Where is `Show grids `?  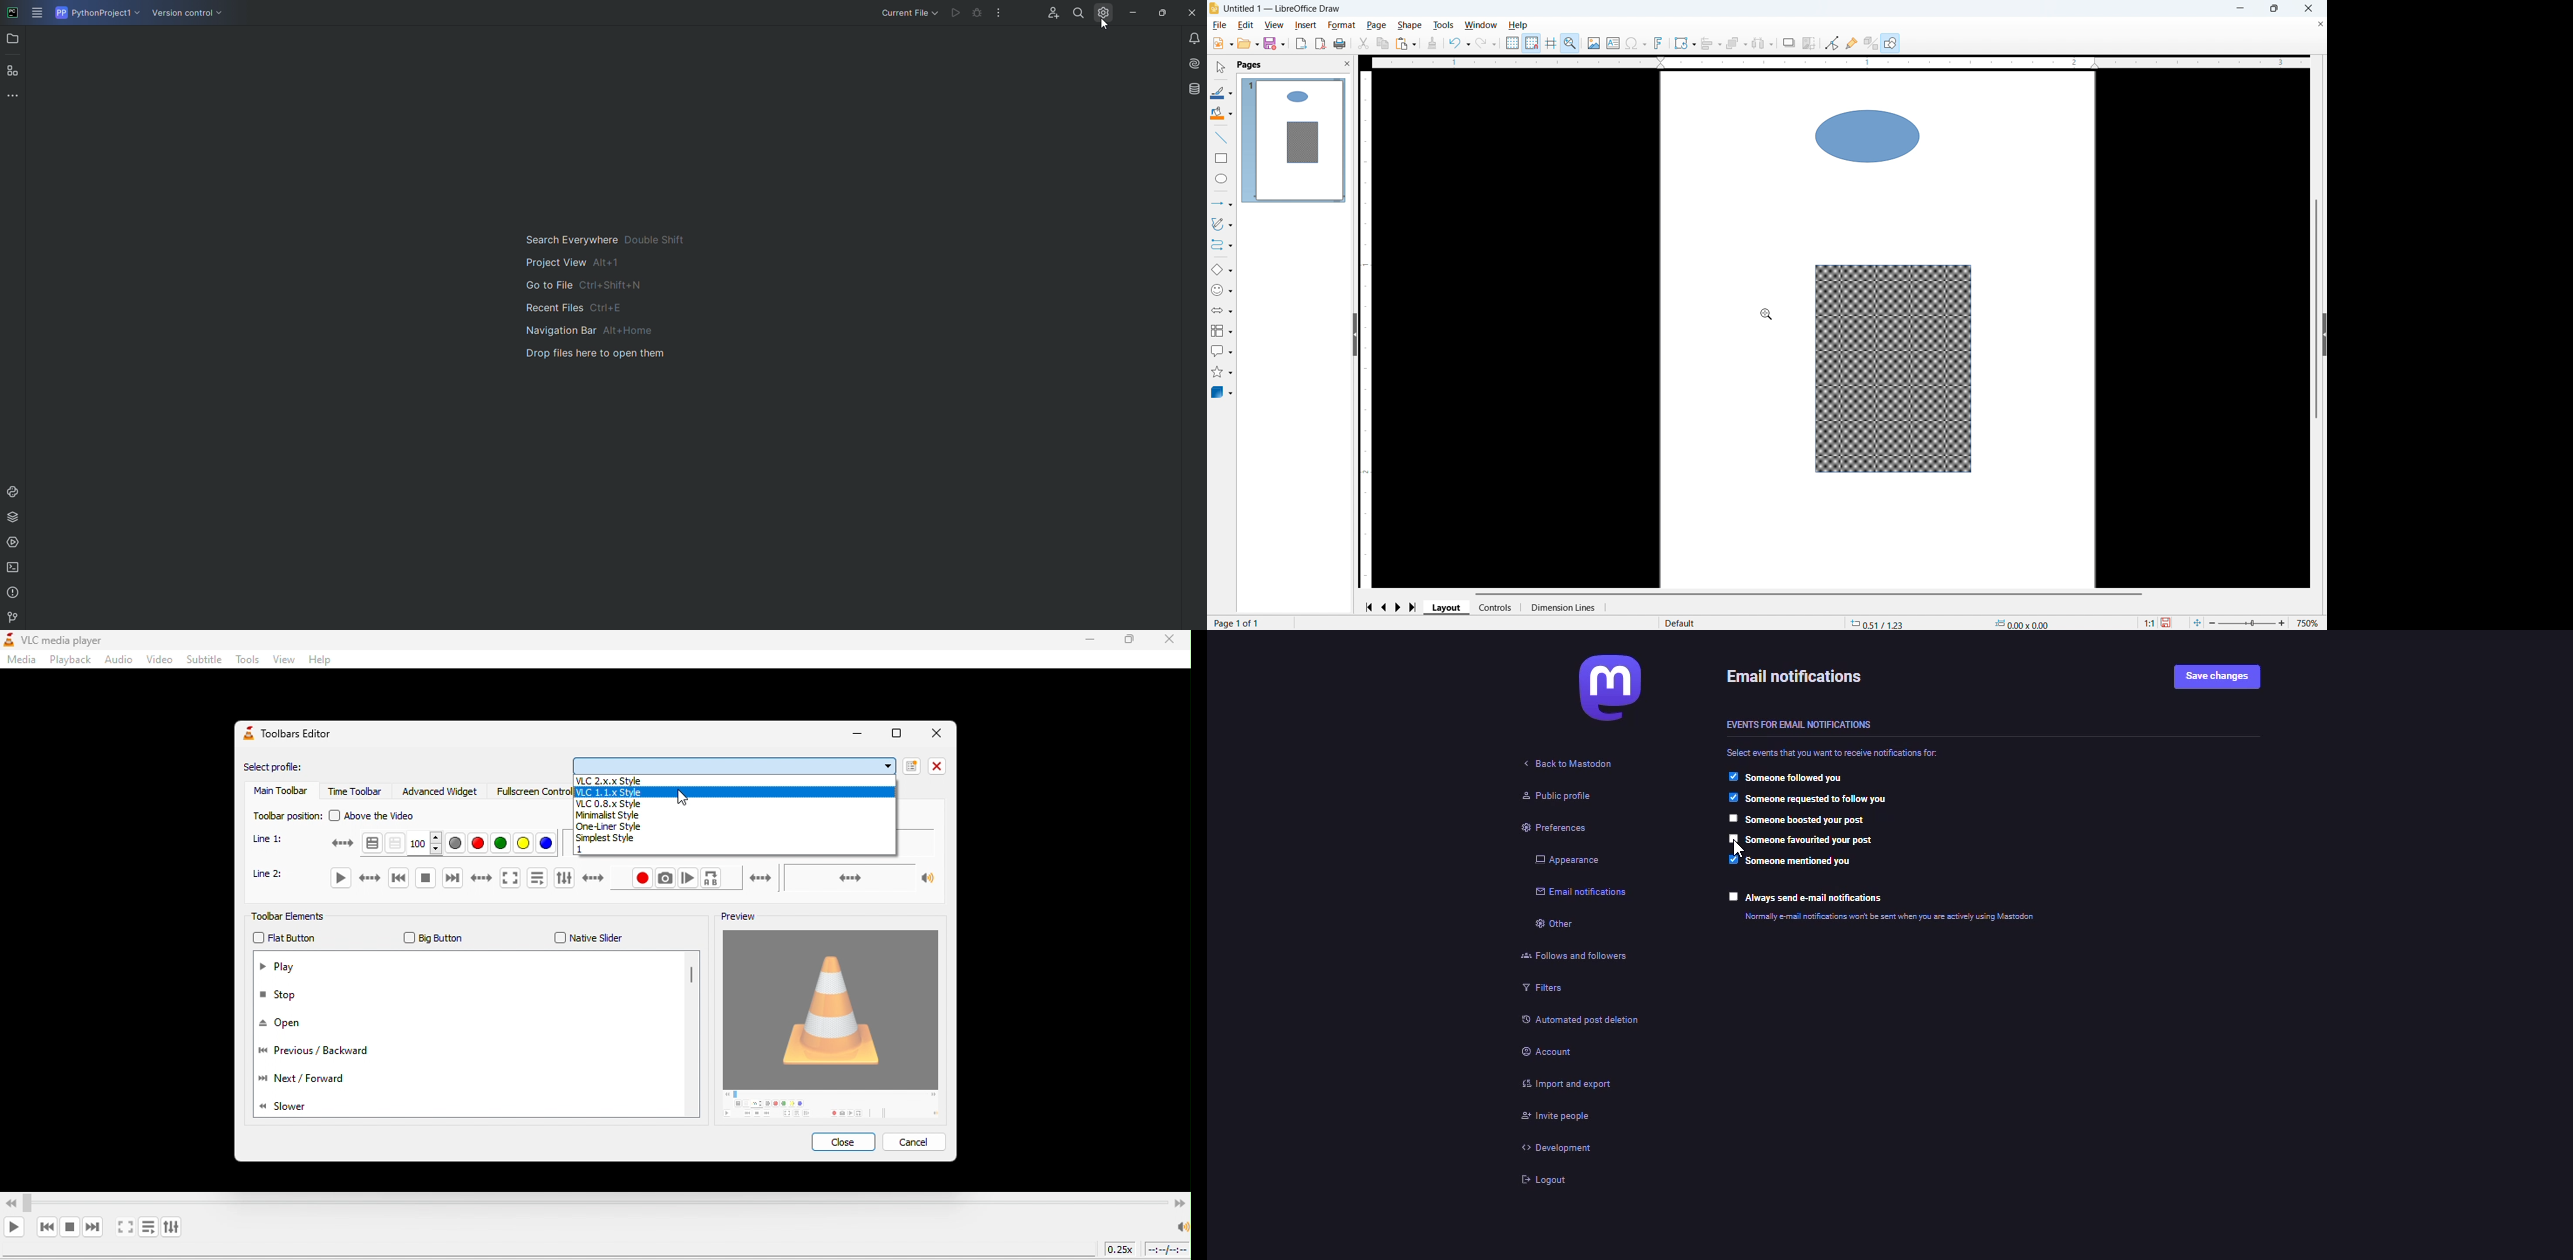 Show grids  is located at coordinates (1512, 43).